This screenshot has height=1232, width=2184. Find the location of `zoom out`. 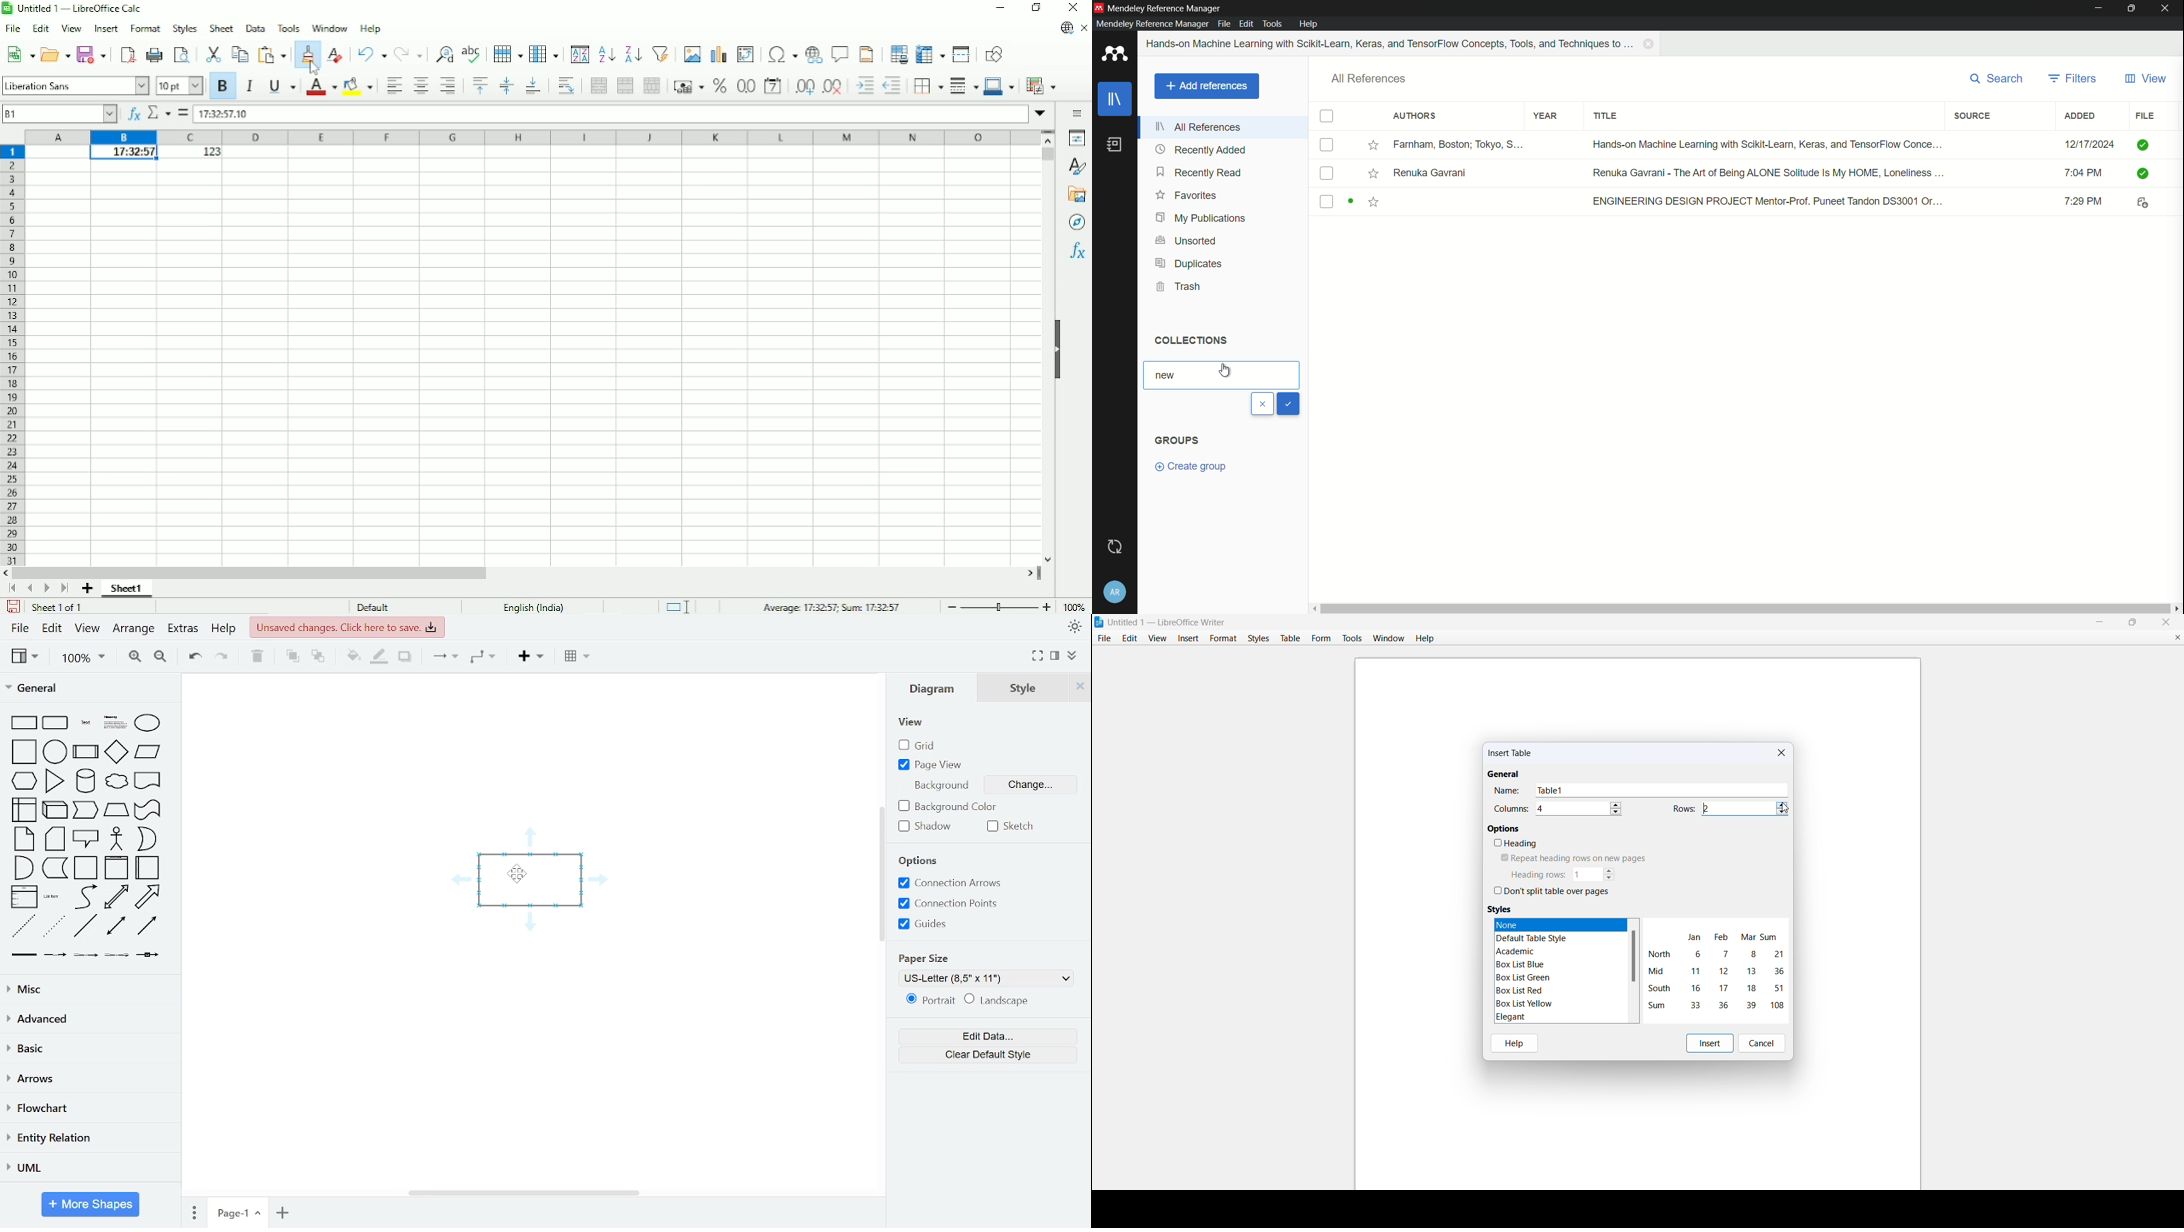

zoom out is located at coordinates (162, 657).